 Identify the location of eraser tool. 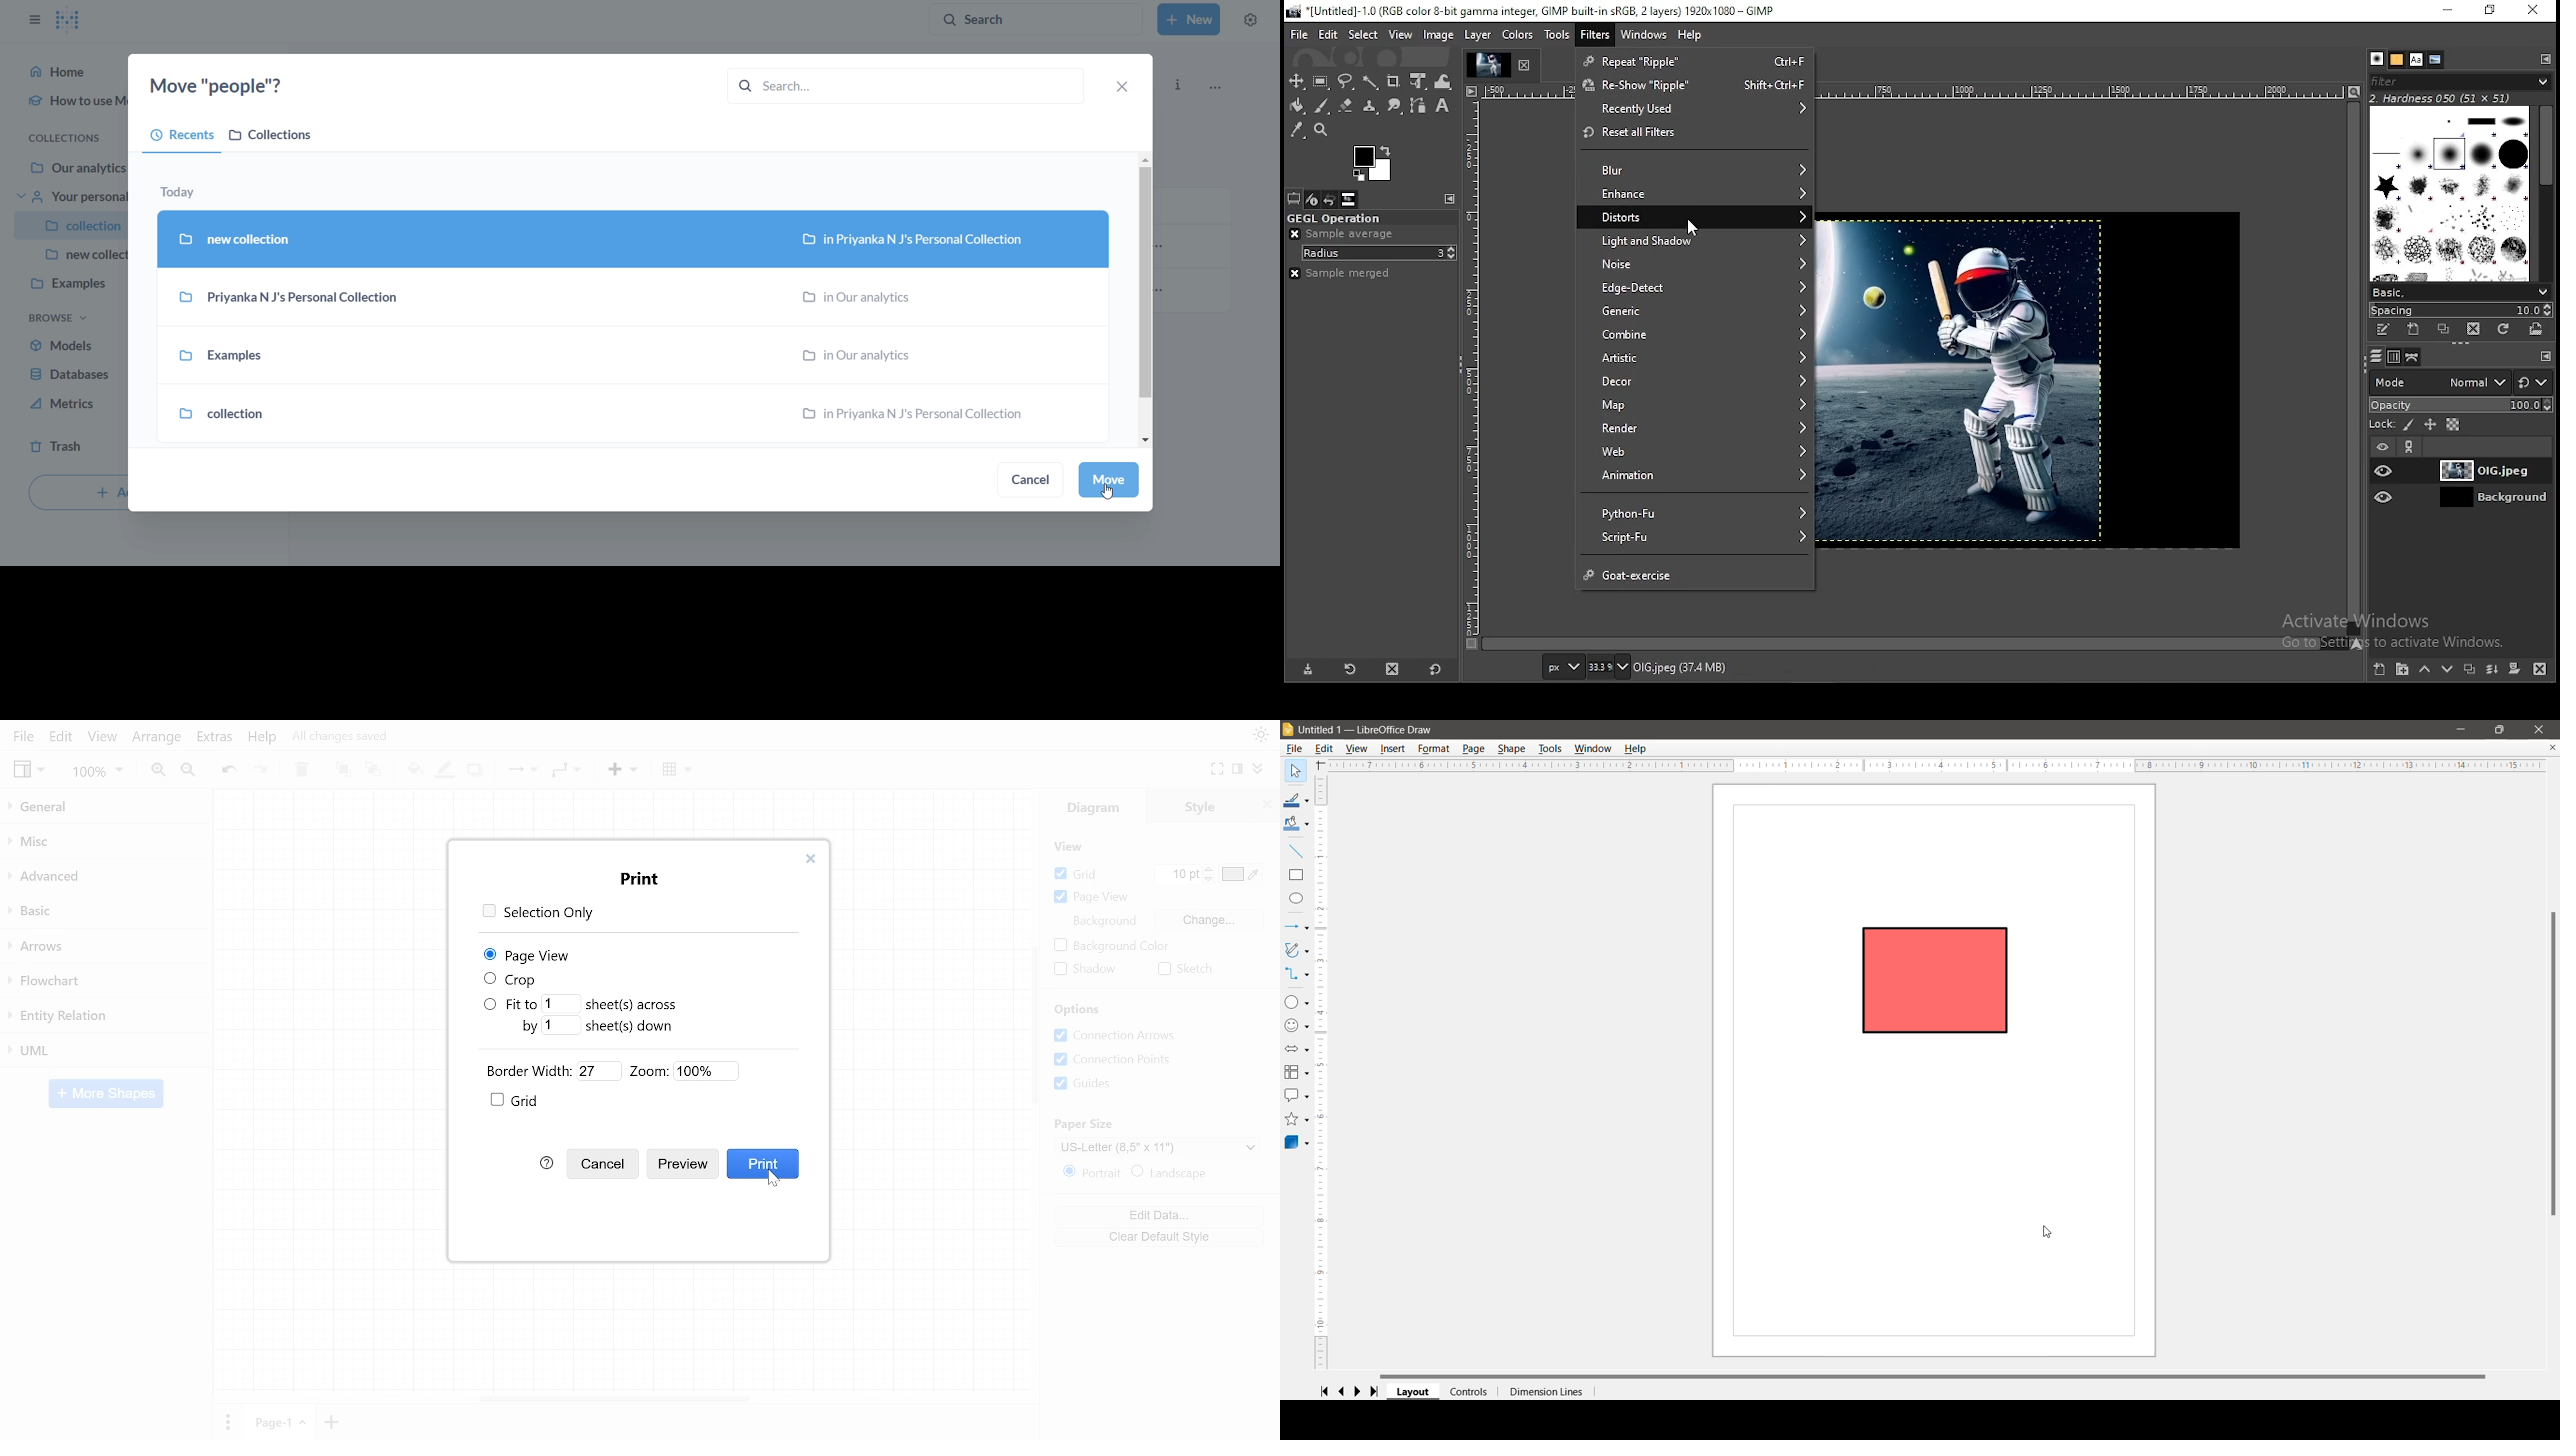
(1348, 106).